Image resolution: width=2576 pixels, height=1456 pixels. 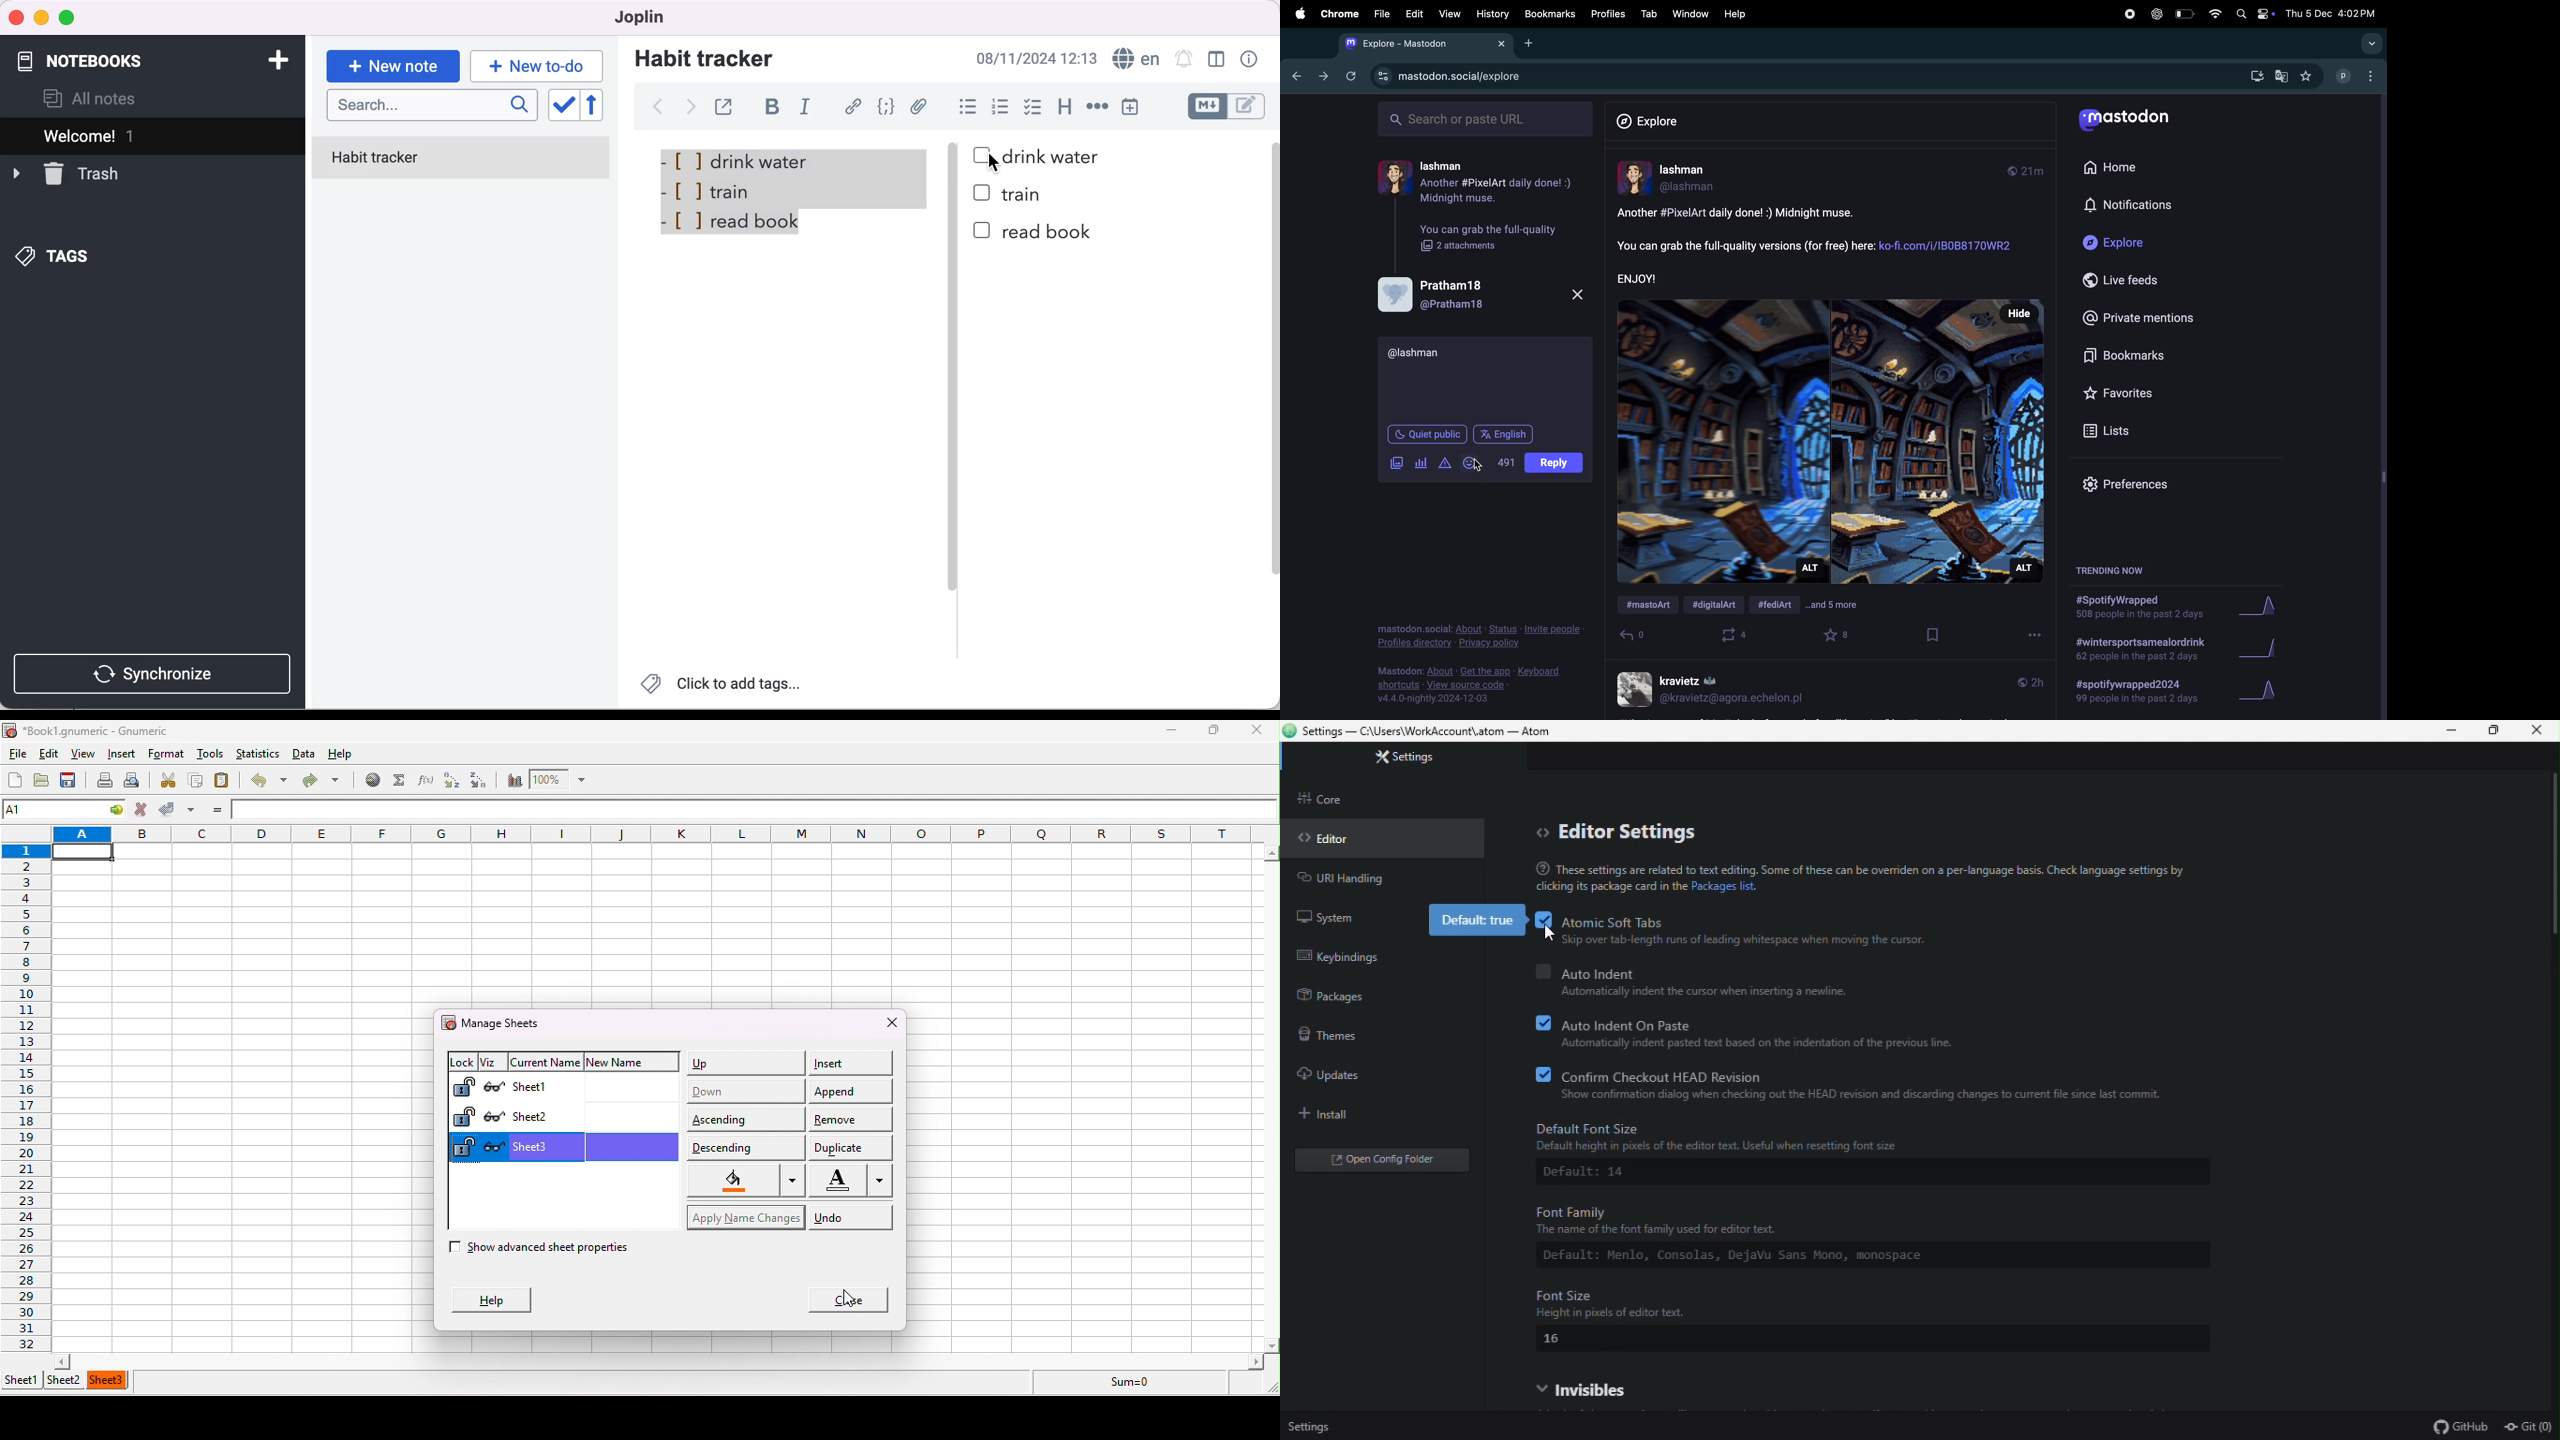 I want to click on column headings, so click(x=661, y=833).